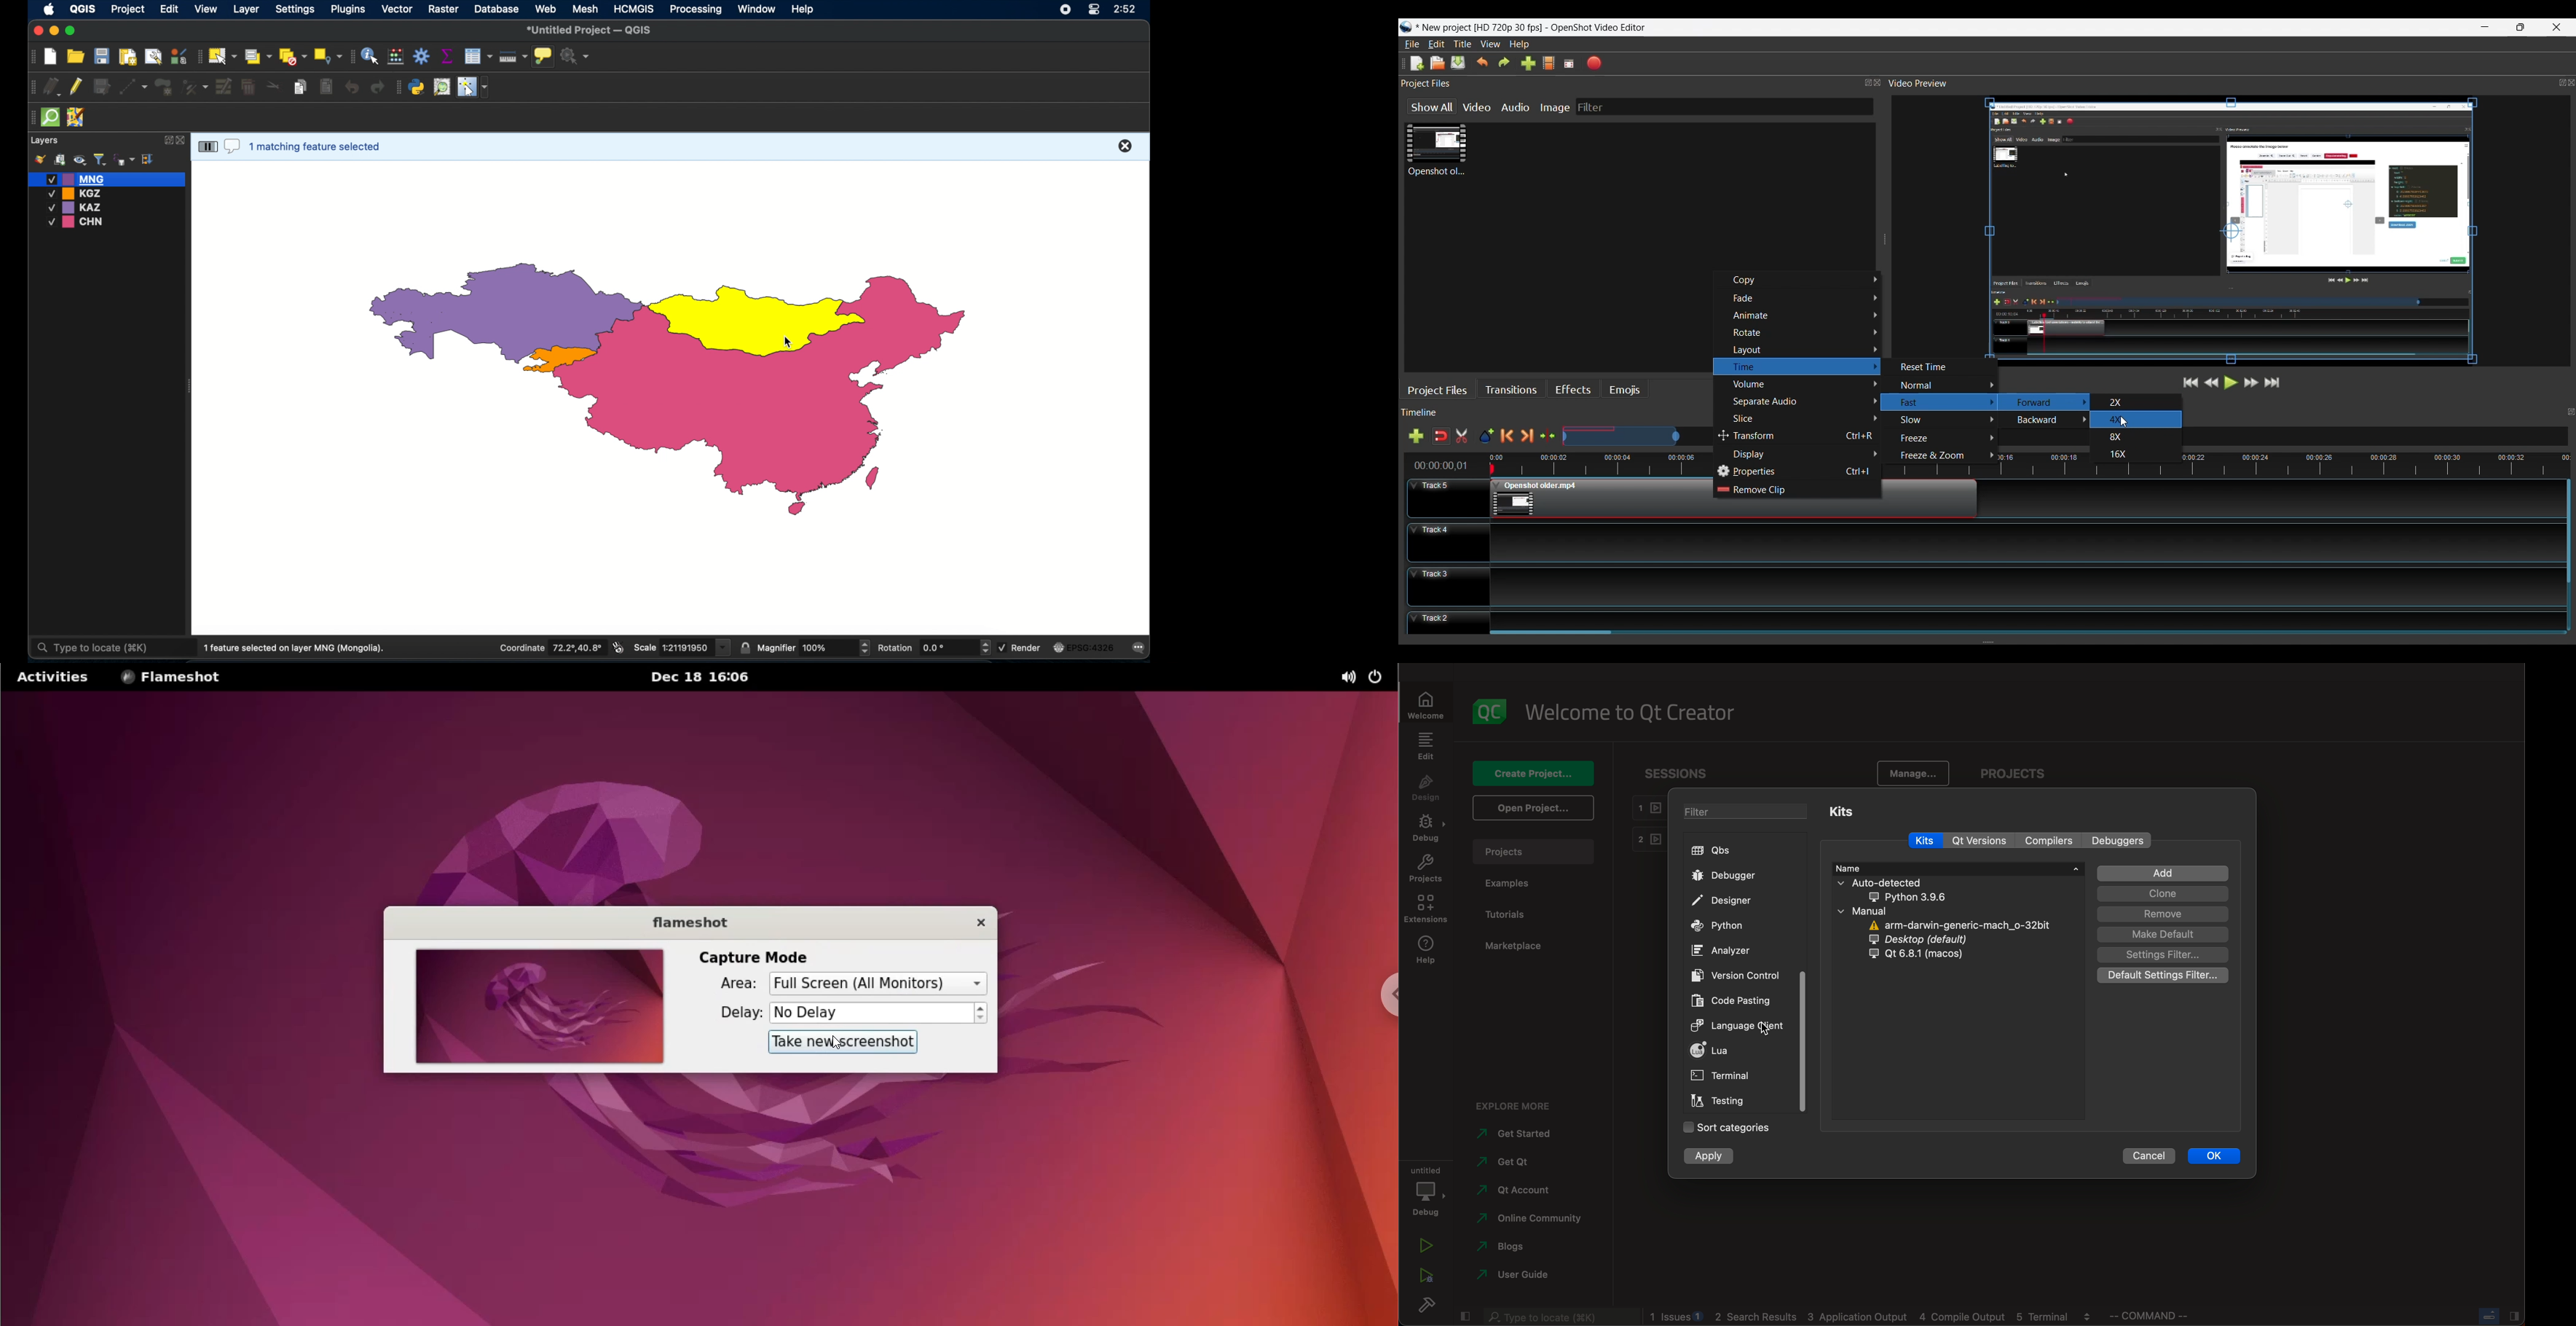 The width and height of the screenshot is (2576, 1344). I want to click on collapse all, so click(149, 158).